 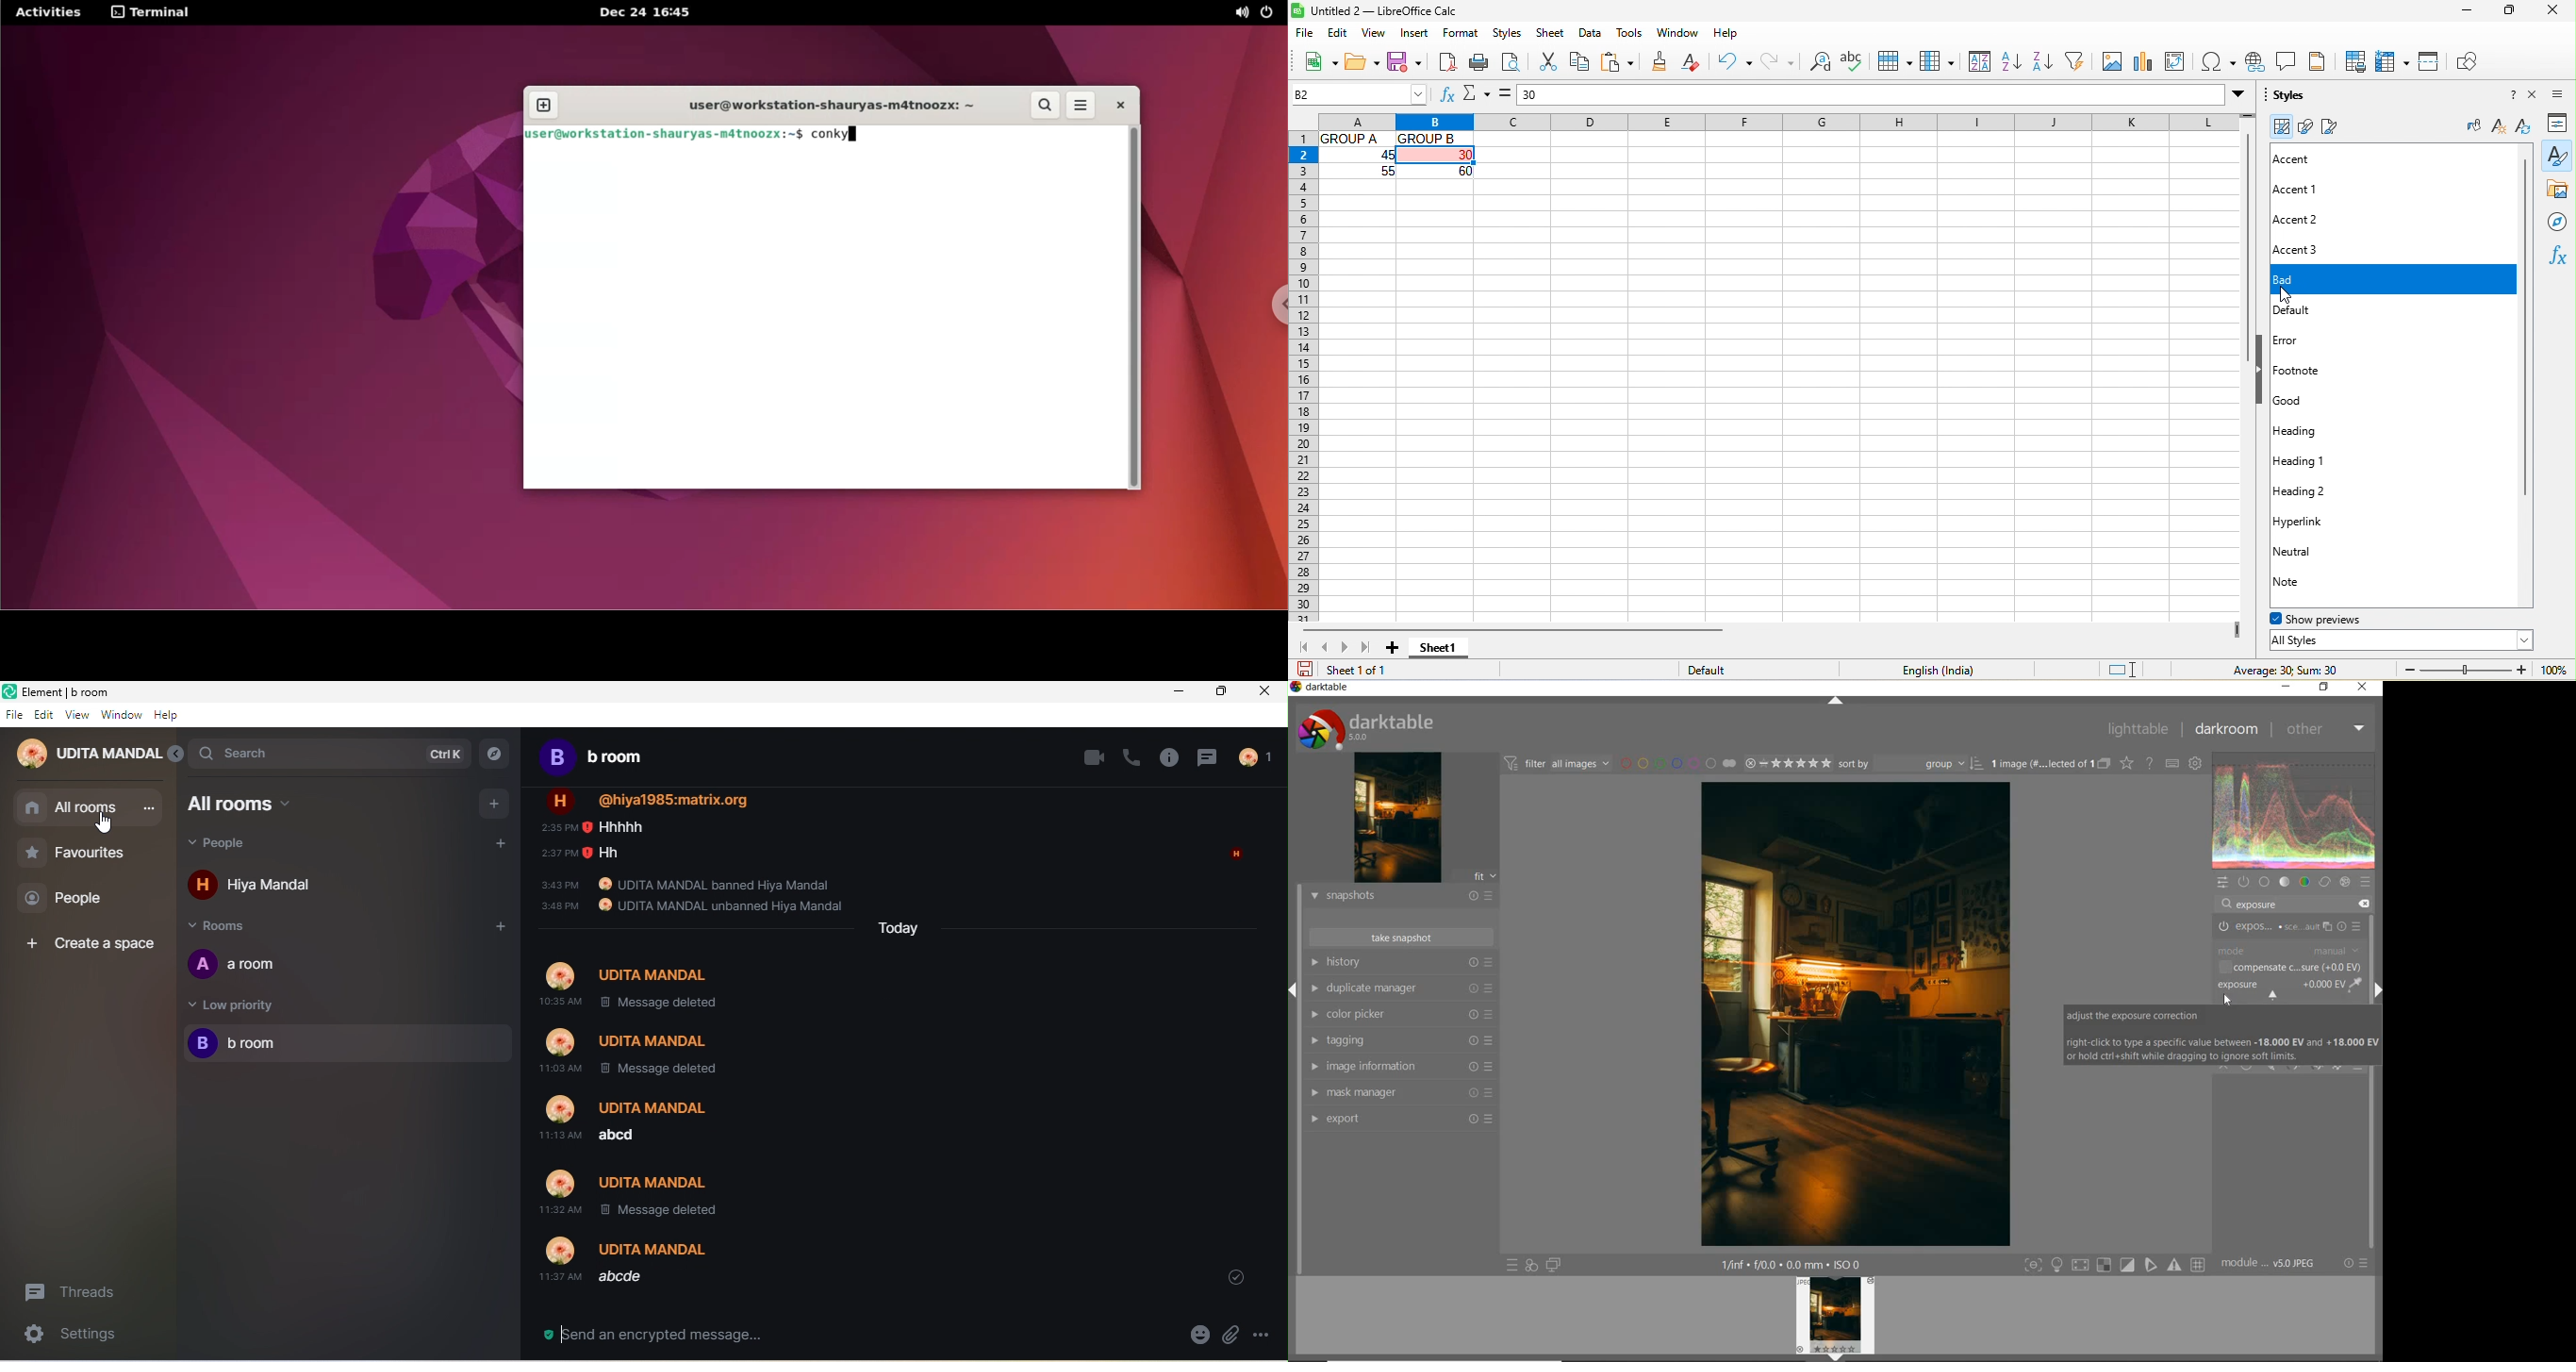 What do you see at coordinates (2265, 882) in the screenshot?
I see `base` at bounding box center [2265, 882].